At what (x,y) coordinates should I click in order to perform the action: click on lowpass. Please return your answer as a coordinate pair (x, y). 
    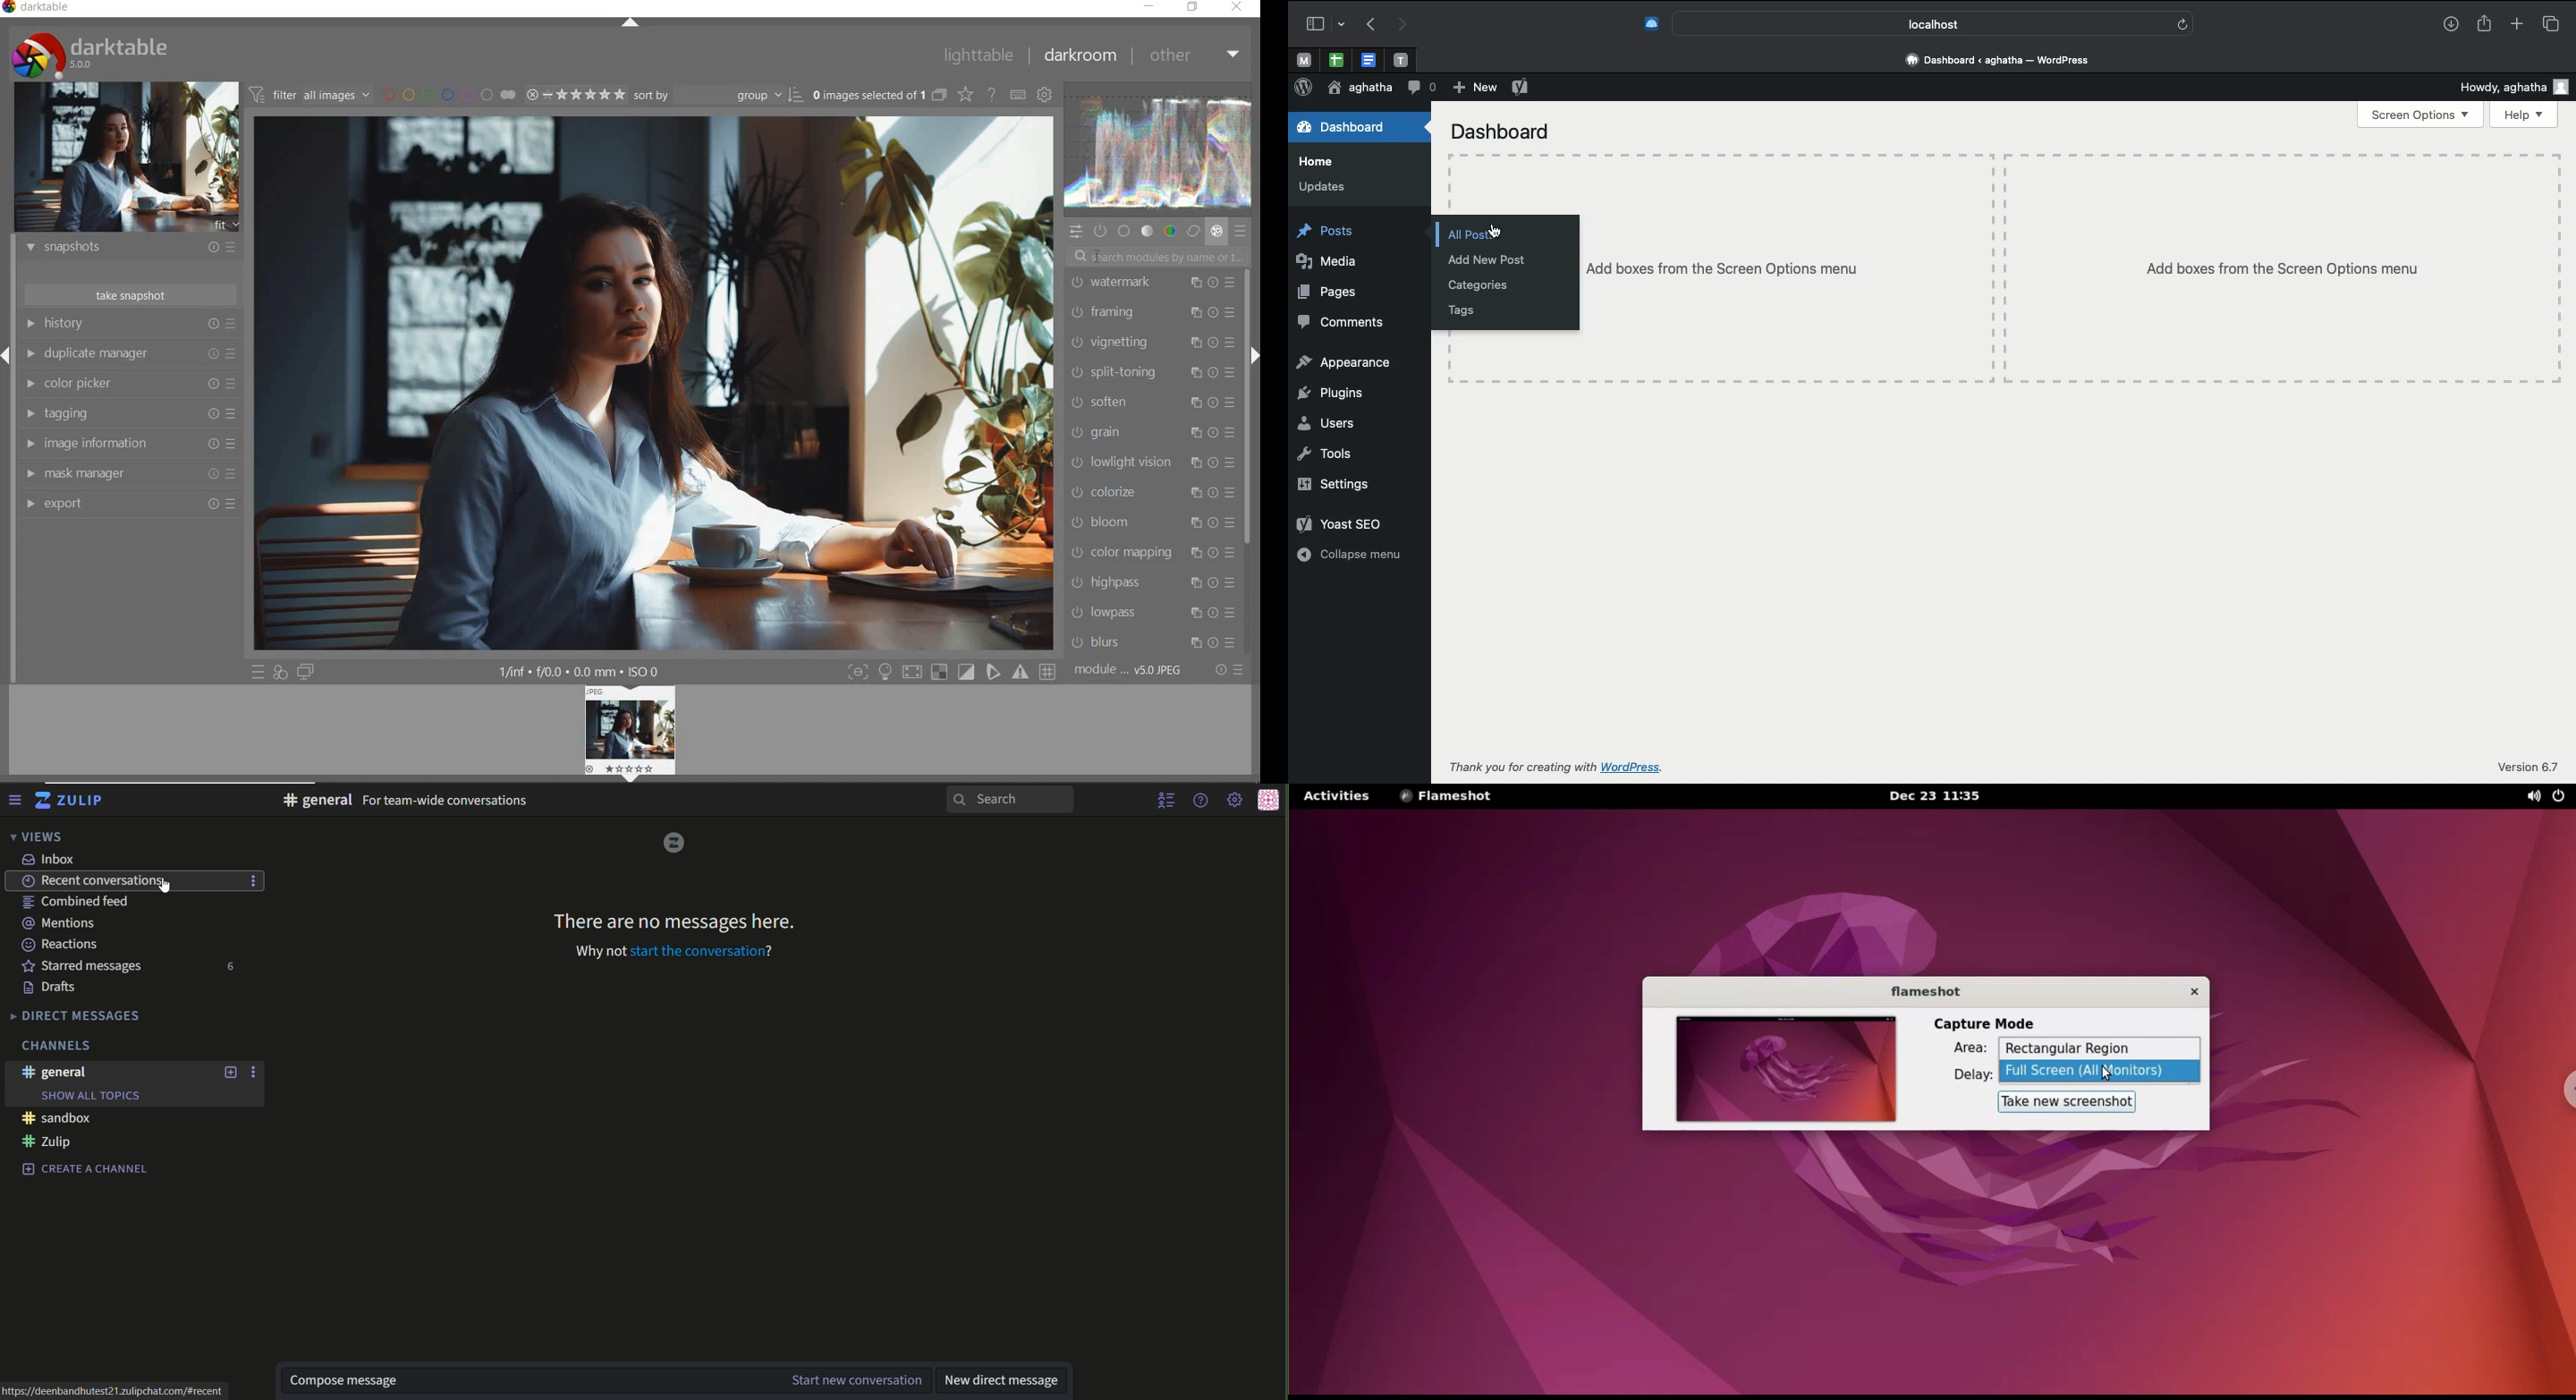
    Looking at the image, I should click on (1154, 614).